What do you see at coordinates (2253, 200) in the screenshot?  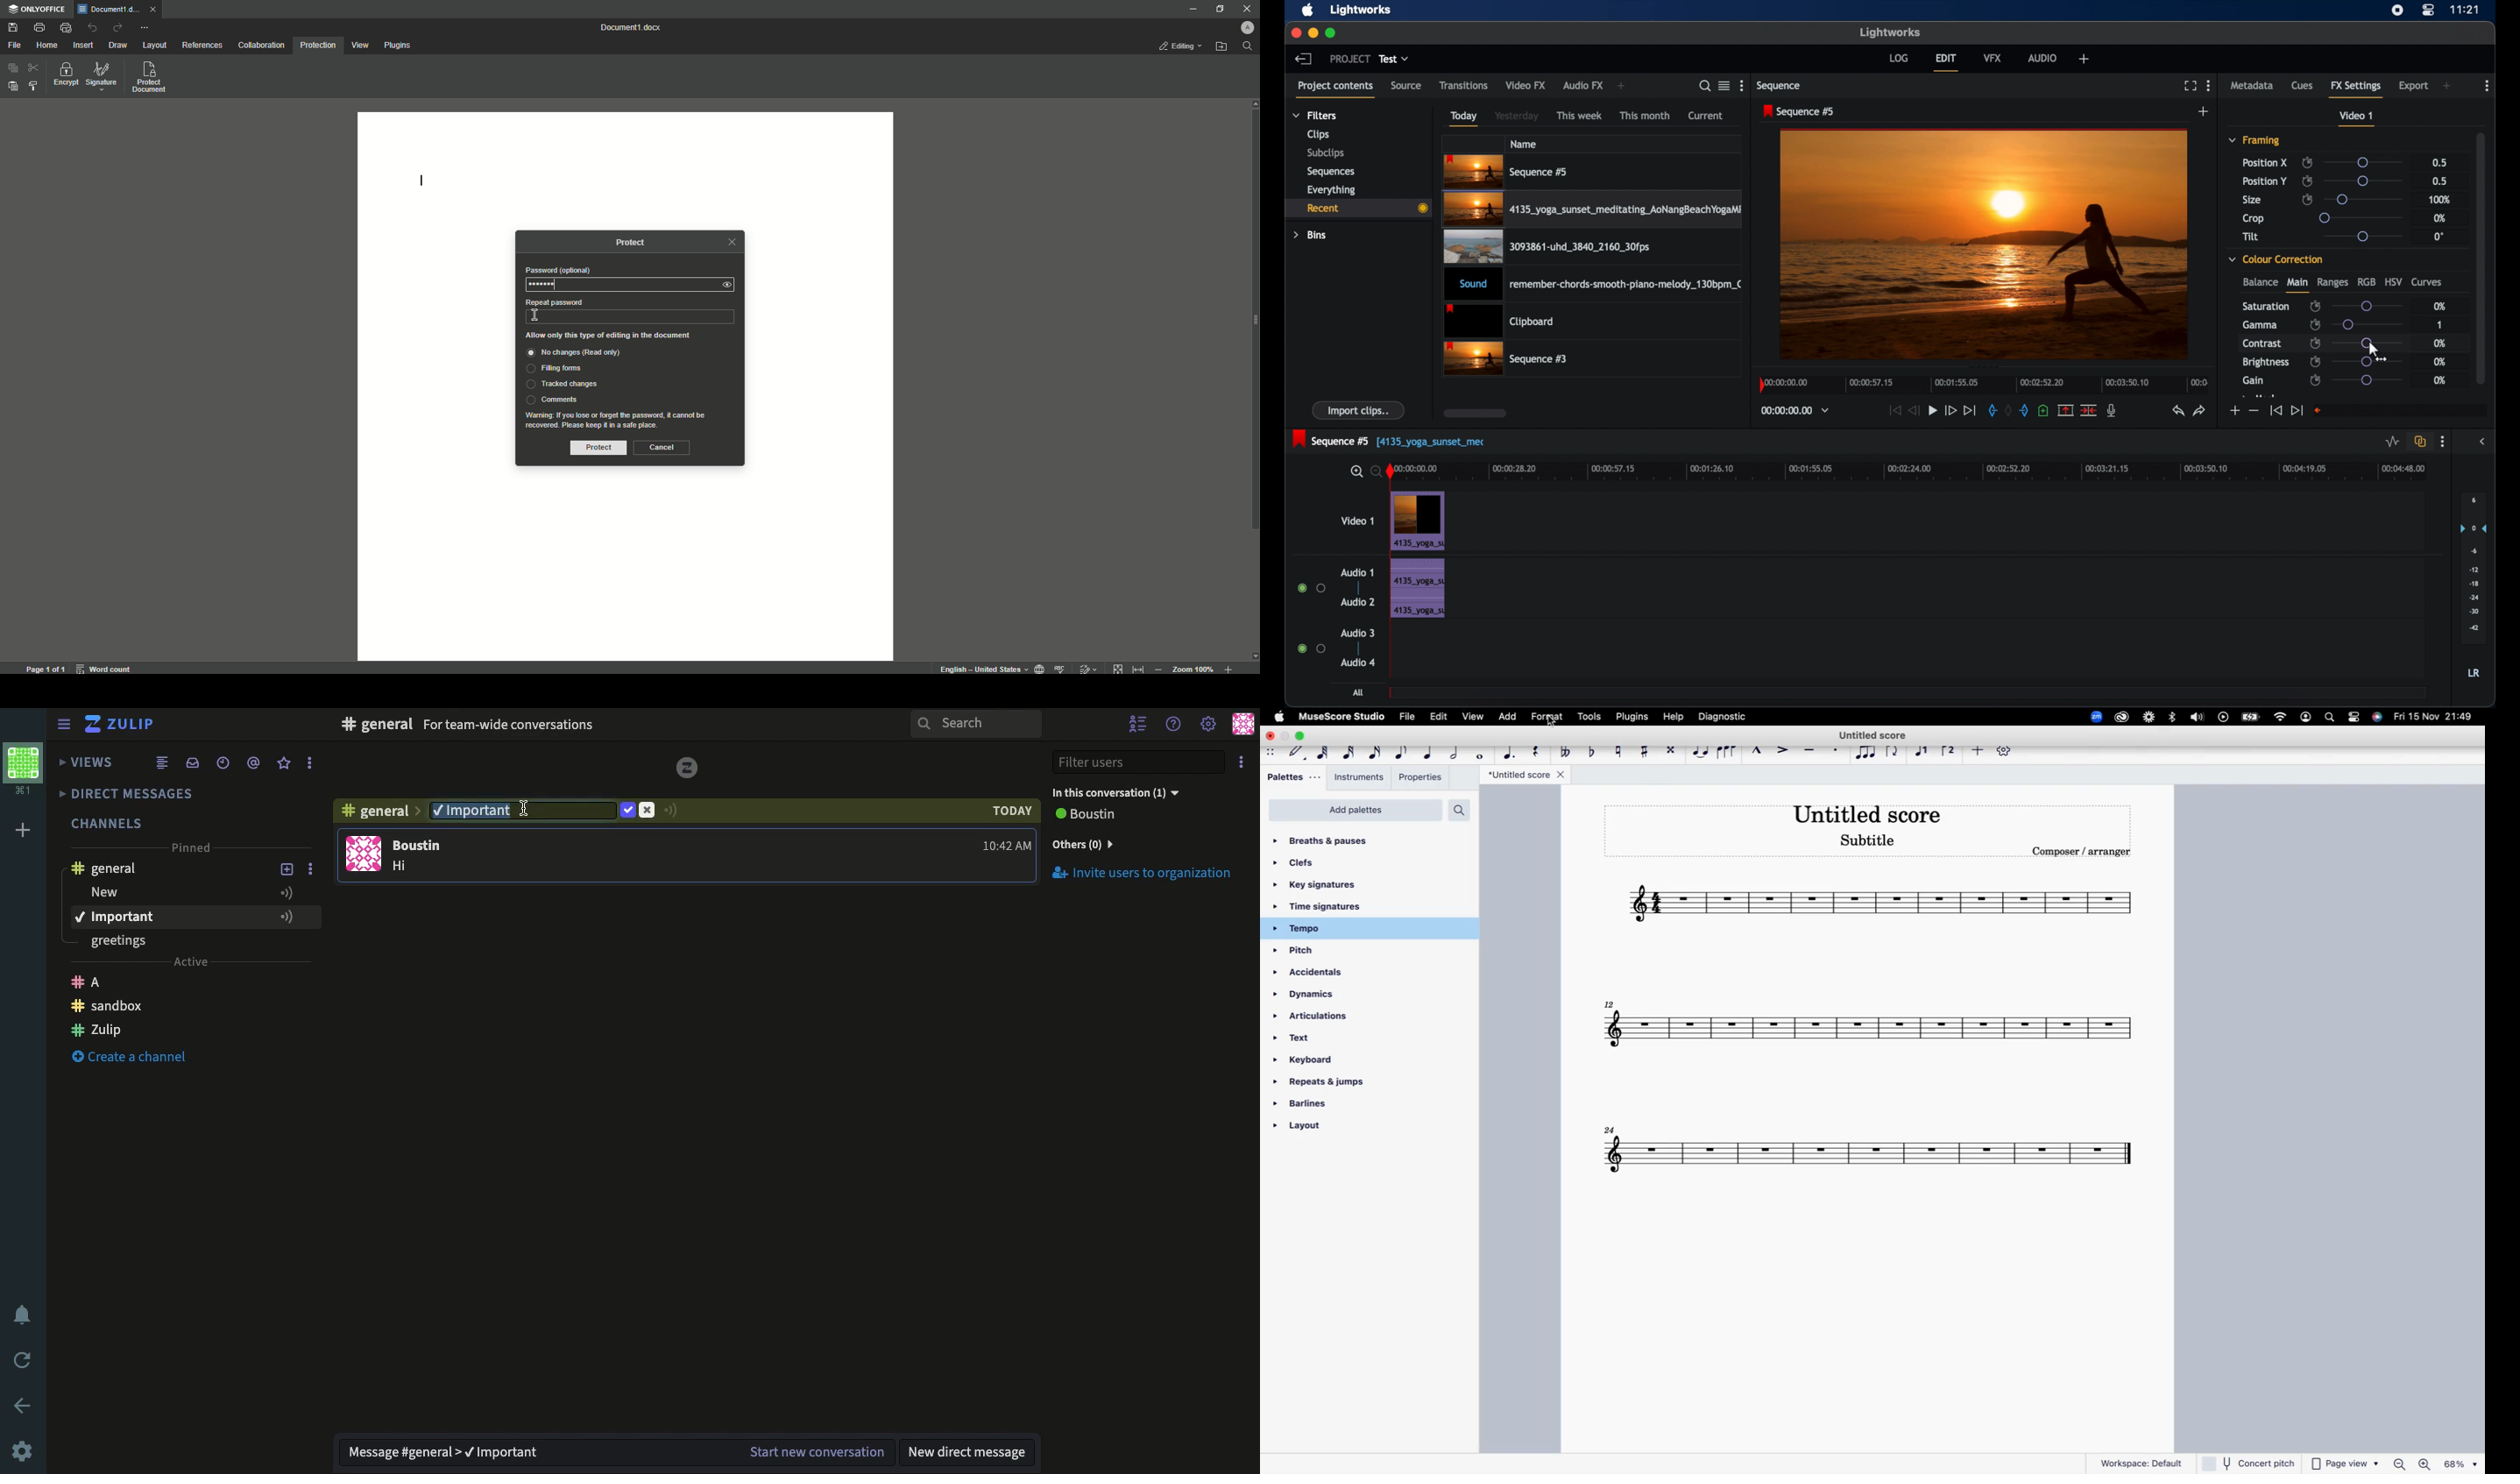 I see `size` at bounding box center [2253, 200].